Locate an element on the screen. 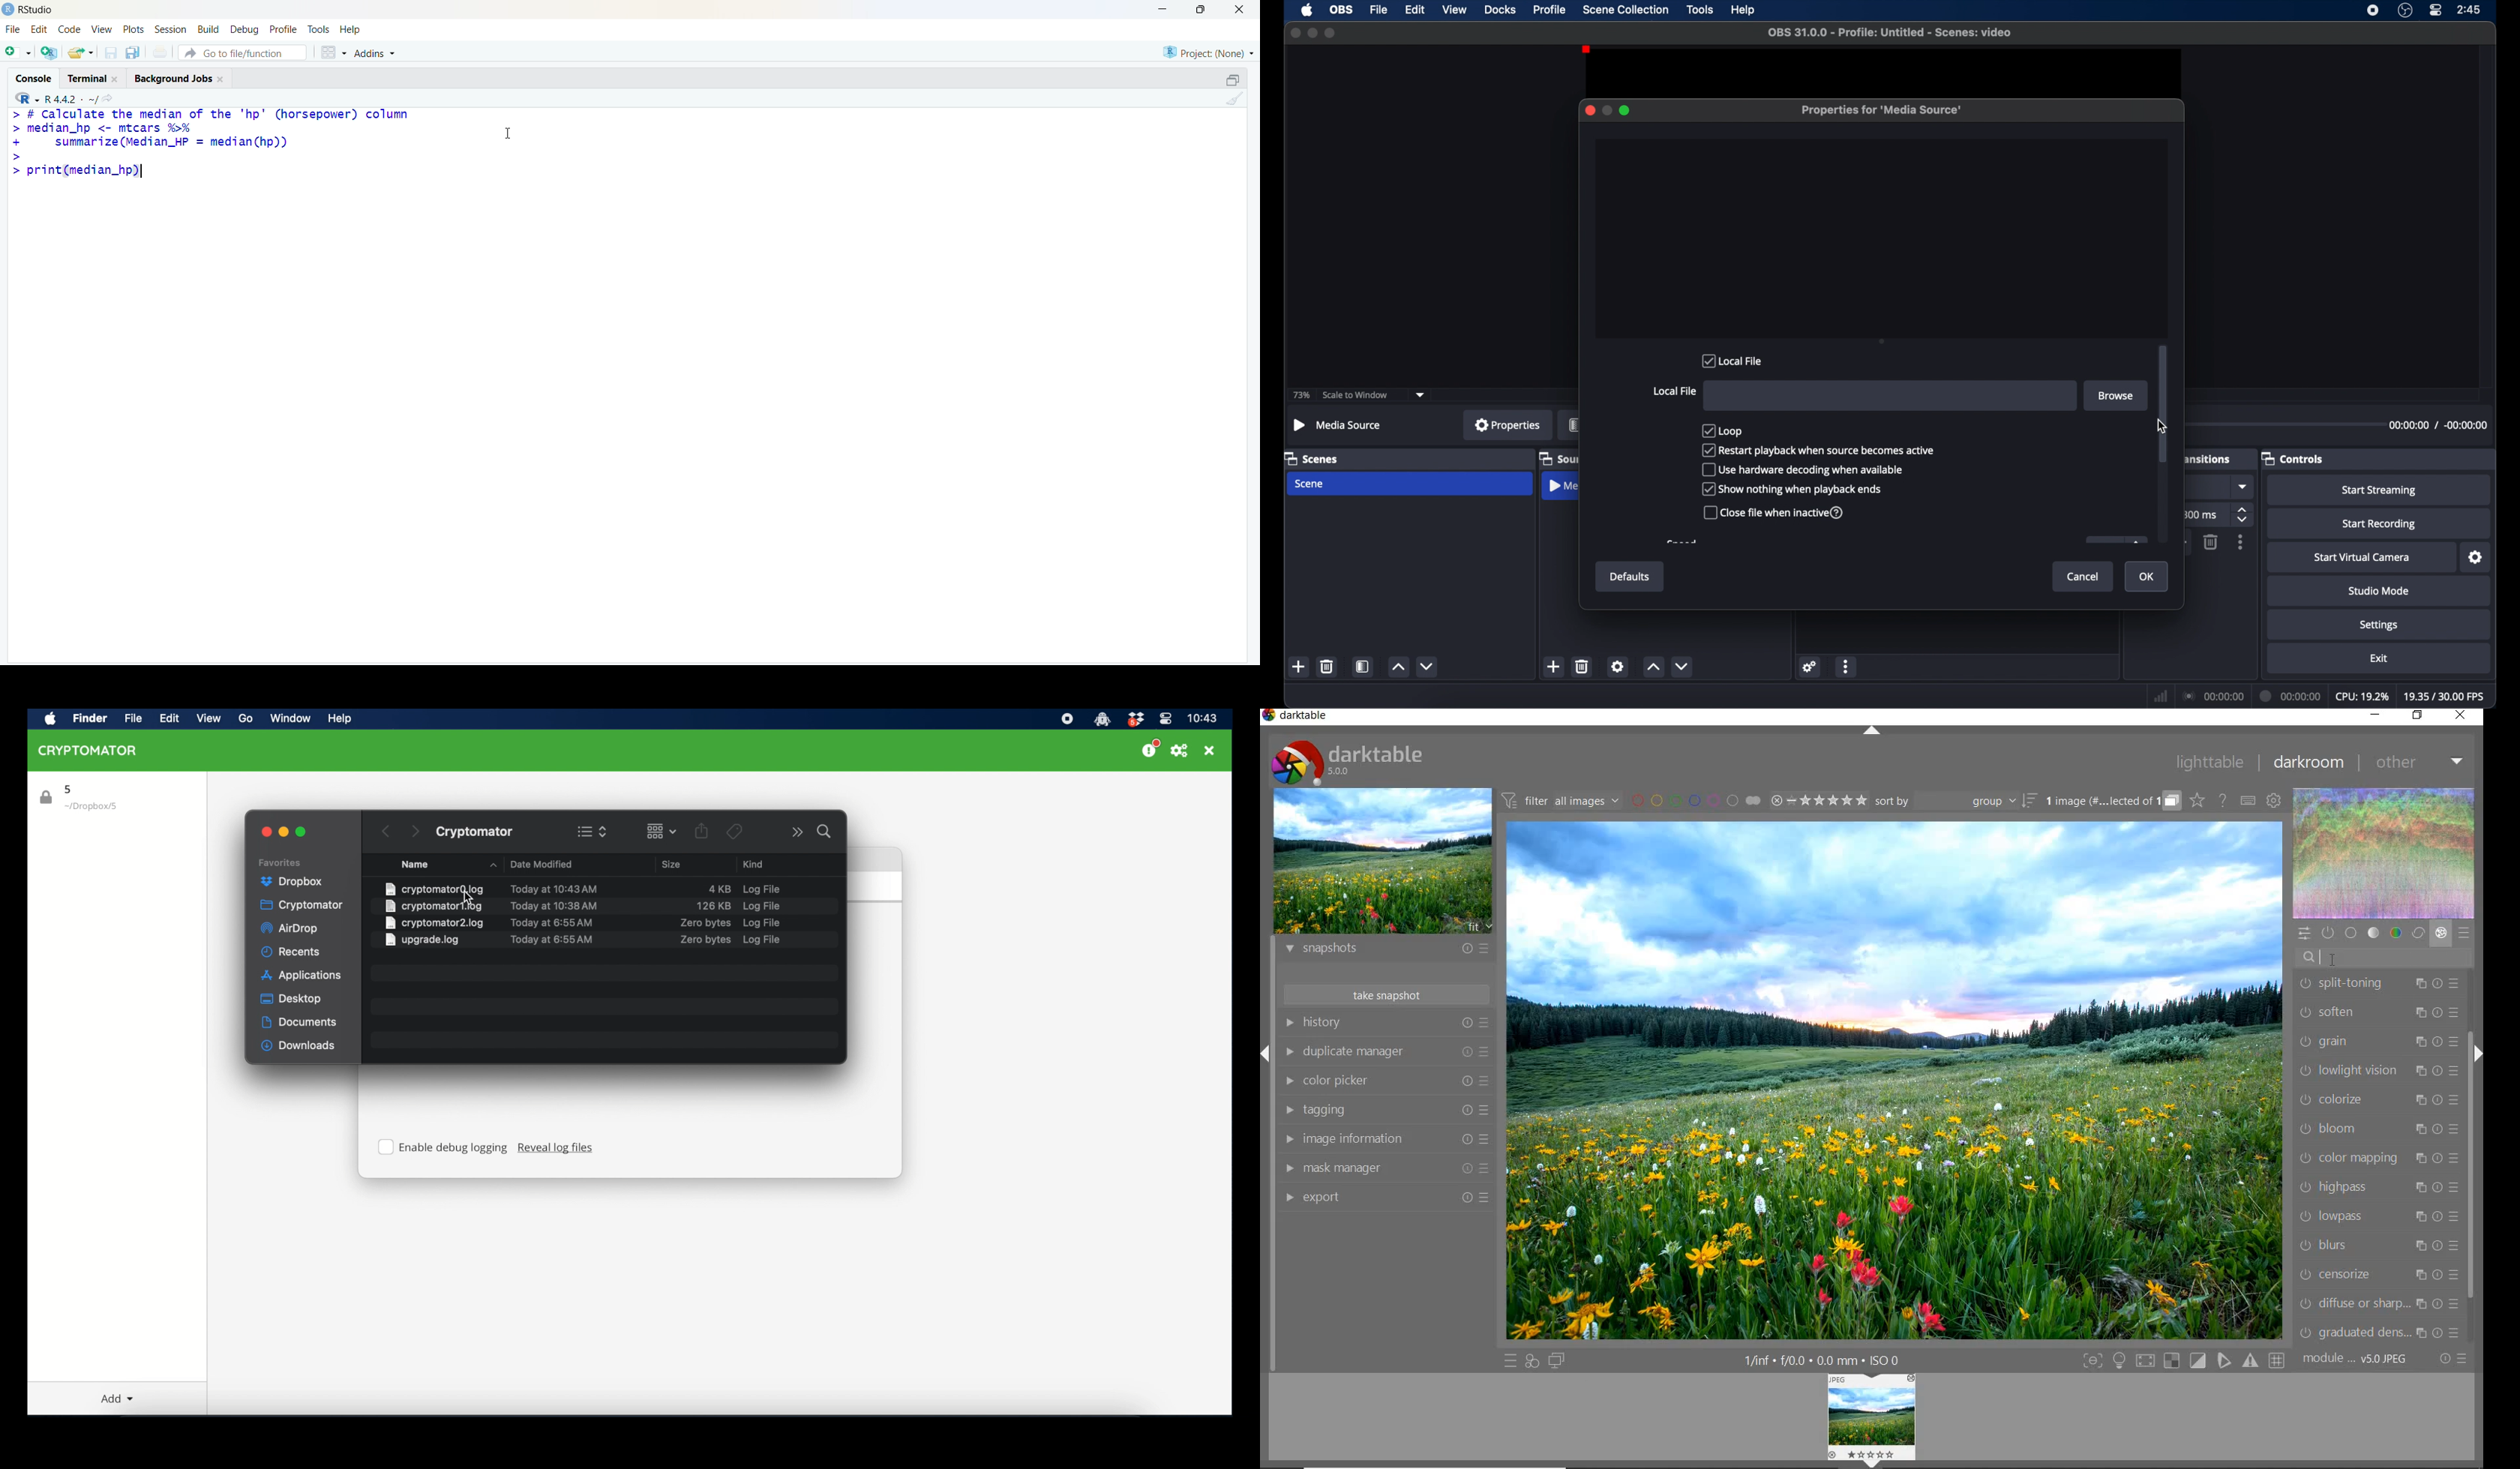 The height and width of the screenshot is (1484, 2520). RStudio is located at coordinates (38, 10).